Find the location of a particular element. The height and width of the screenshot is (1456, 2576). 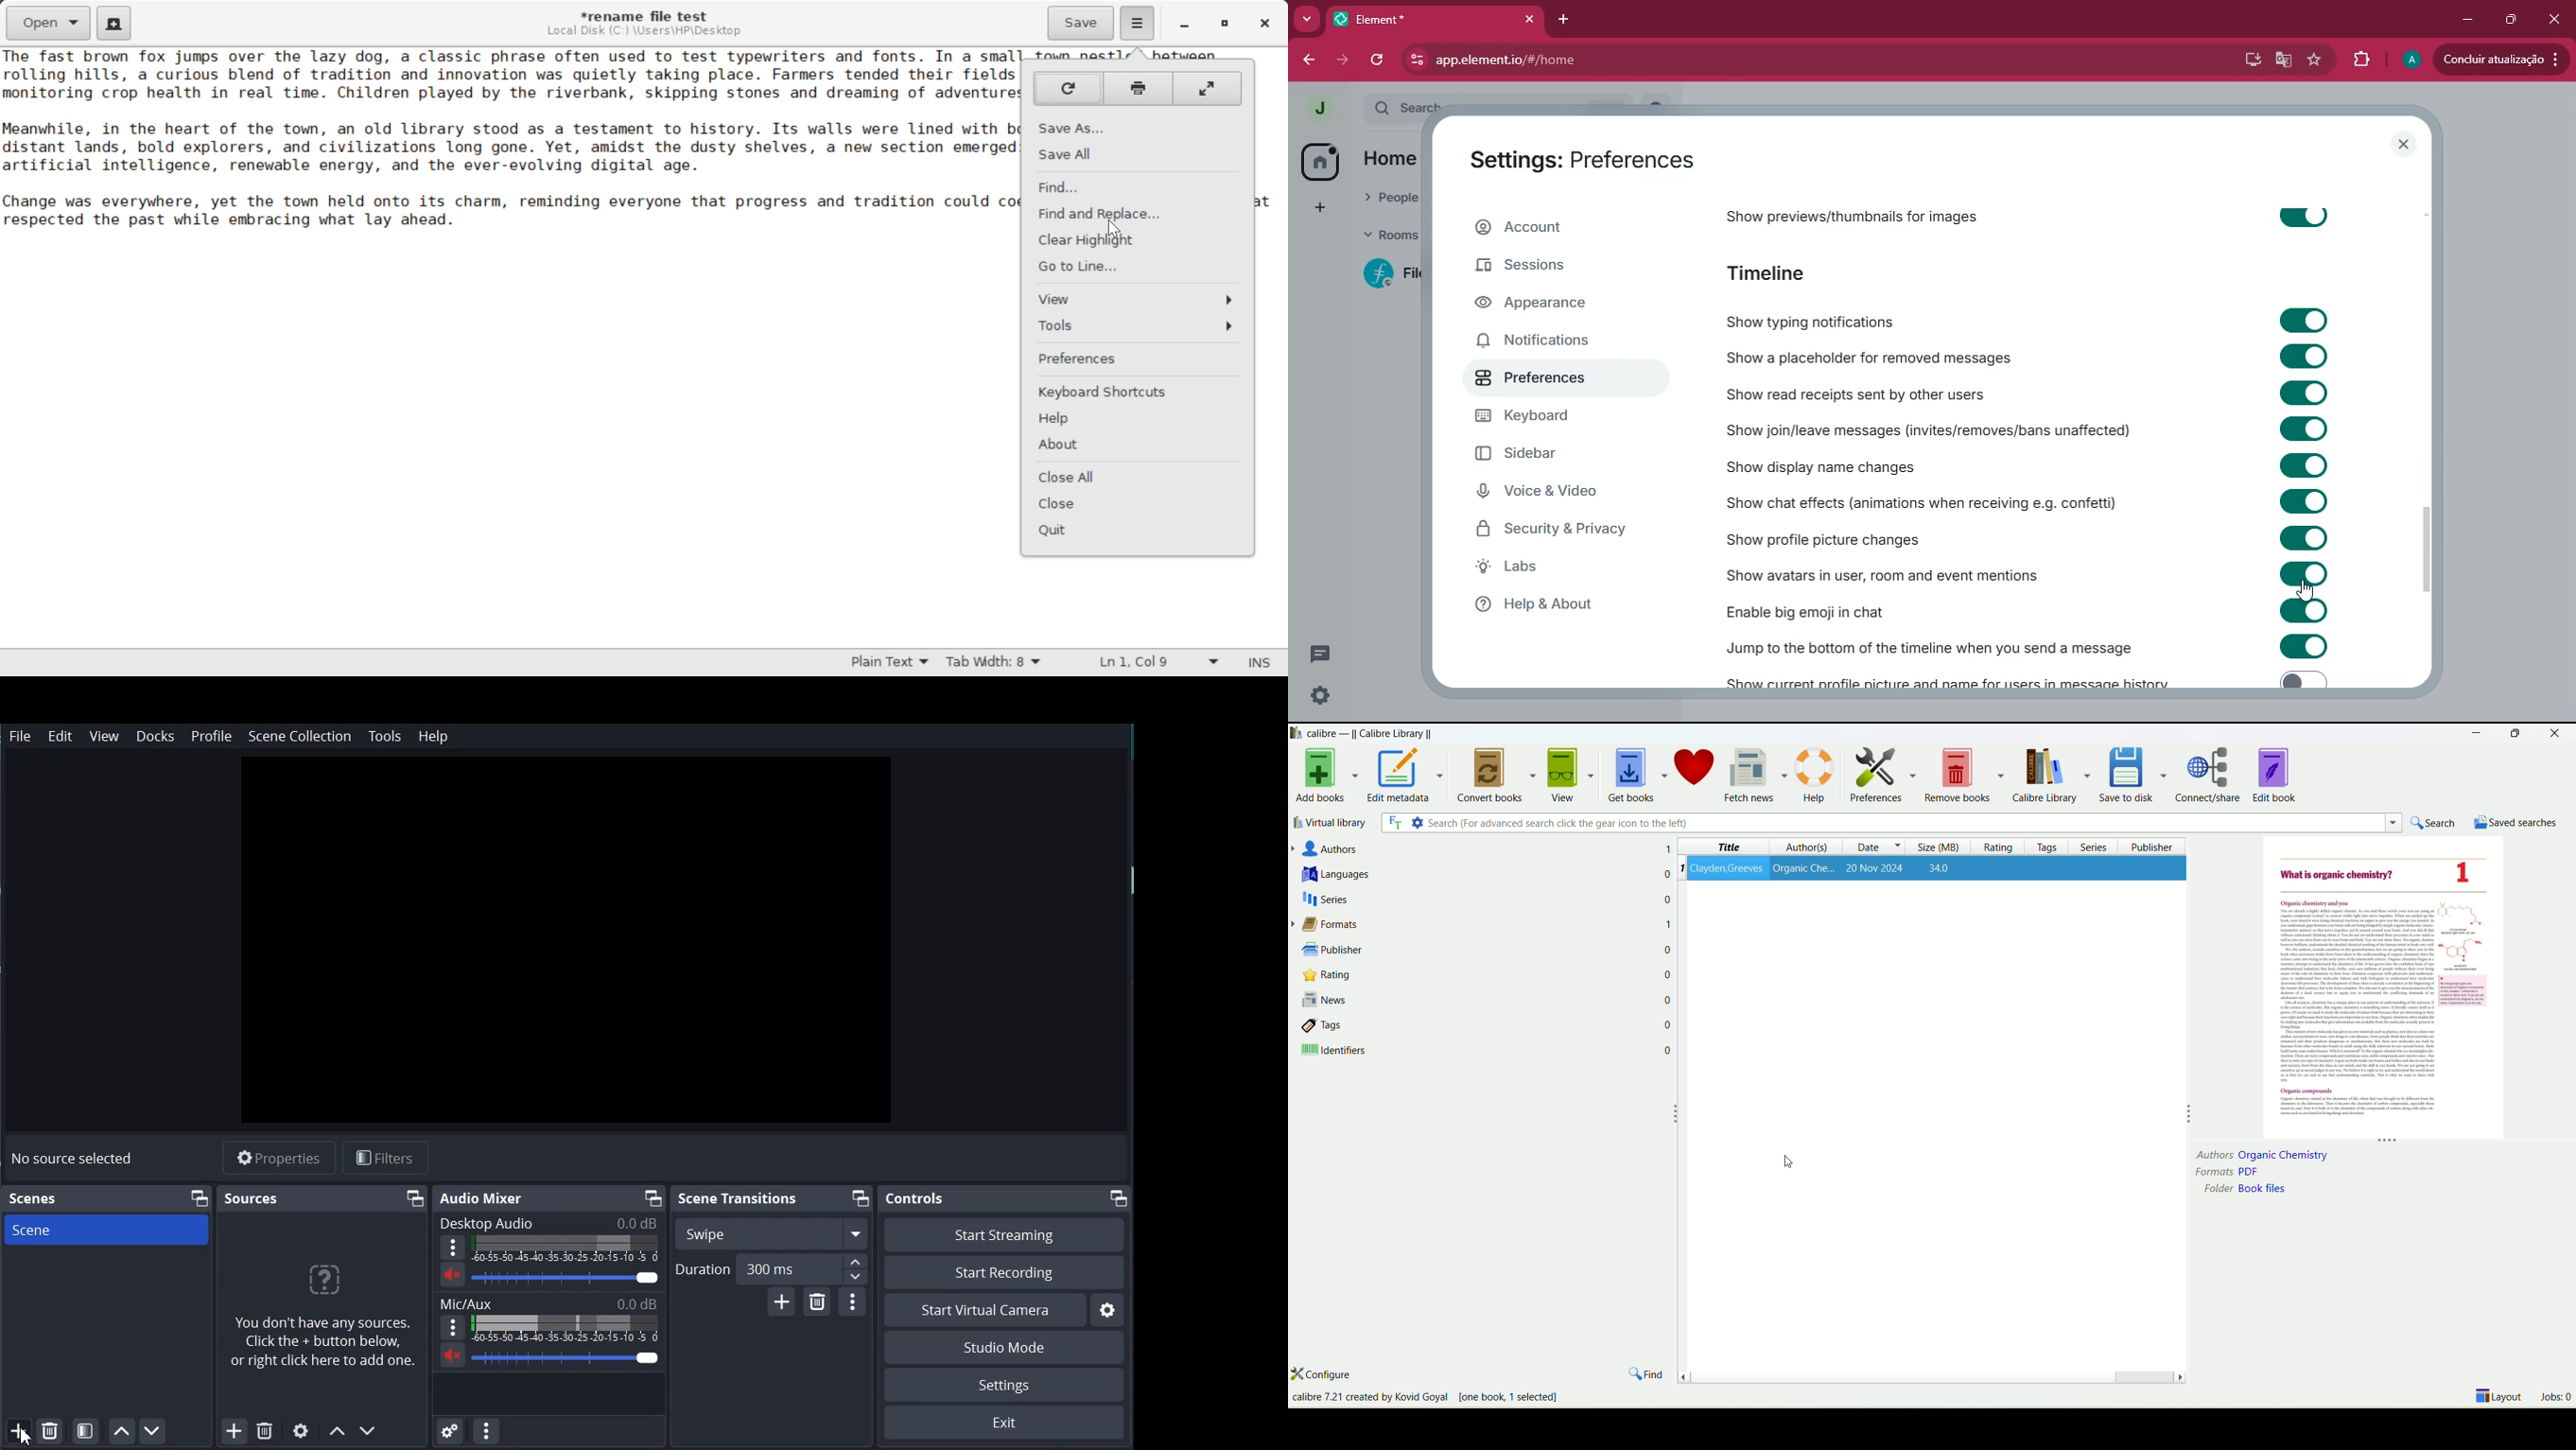

Volume Adjuster is located at coordinates (569, 1358).